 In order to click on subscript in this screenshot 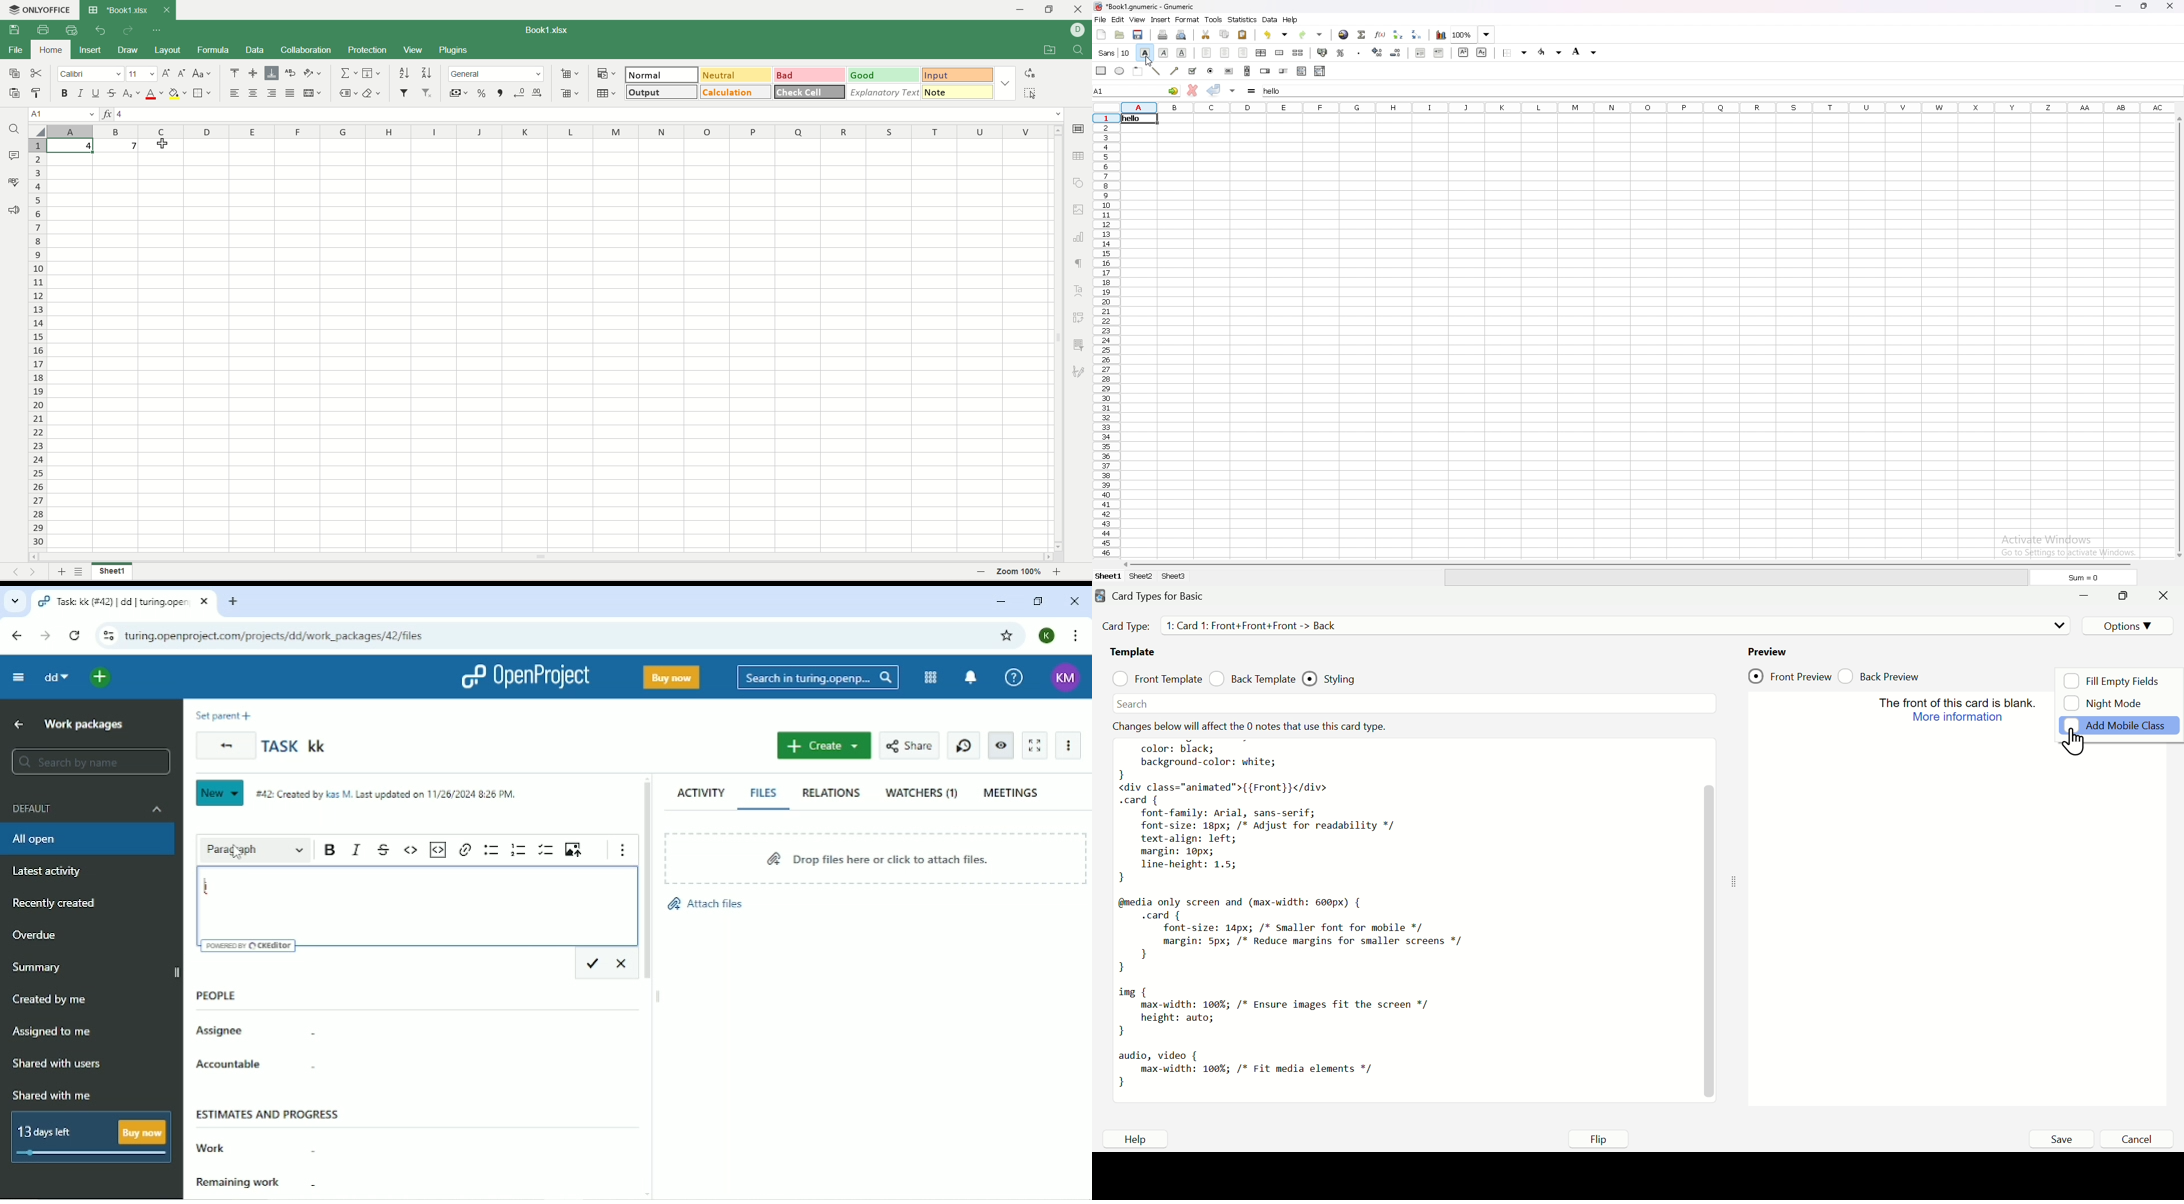, I will do `click(1483, 52)`.